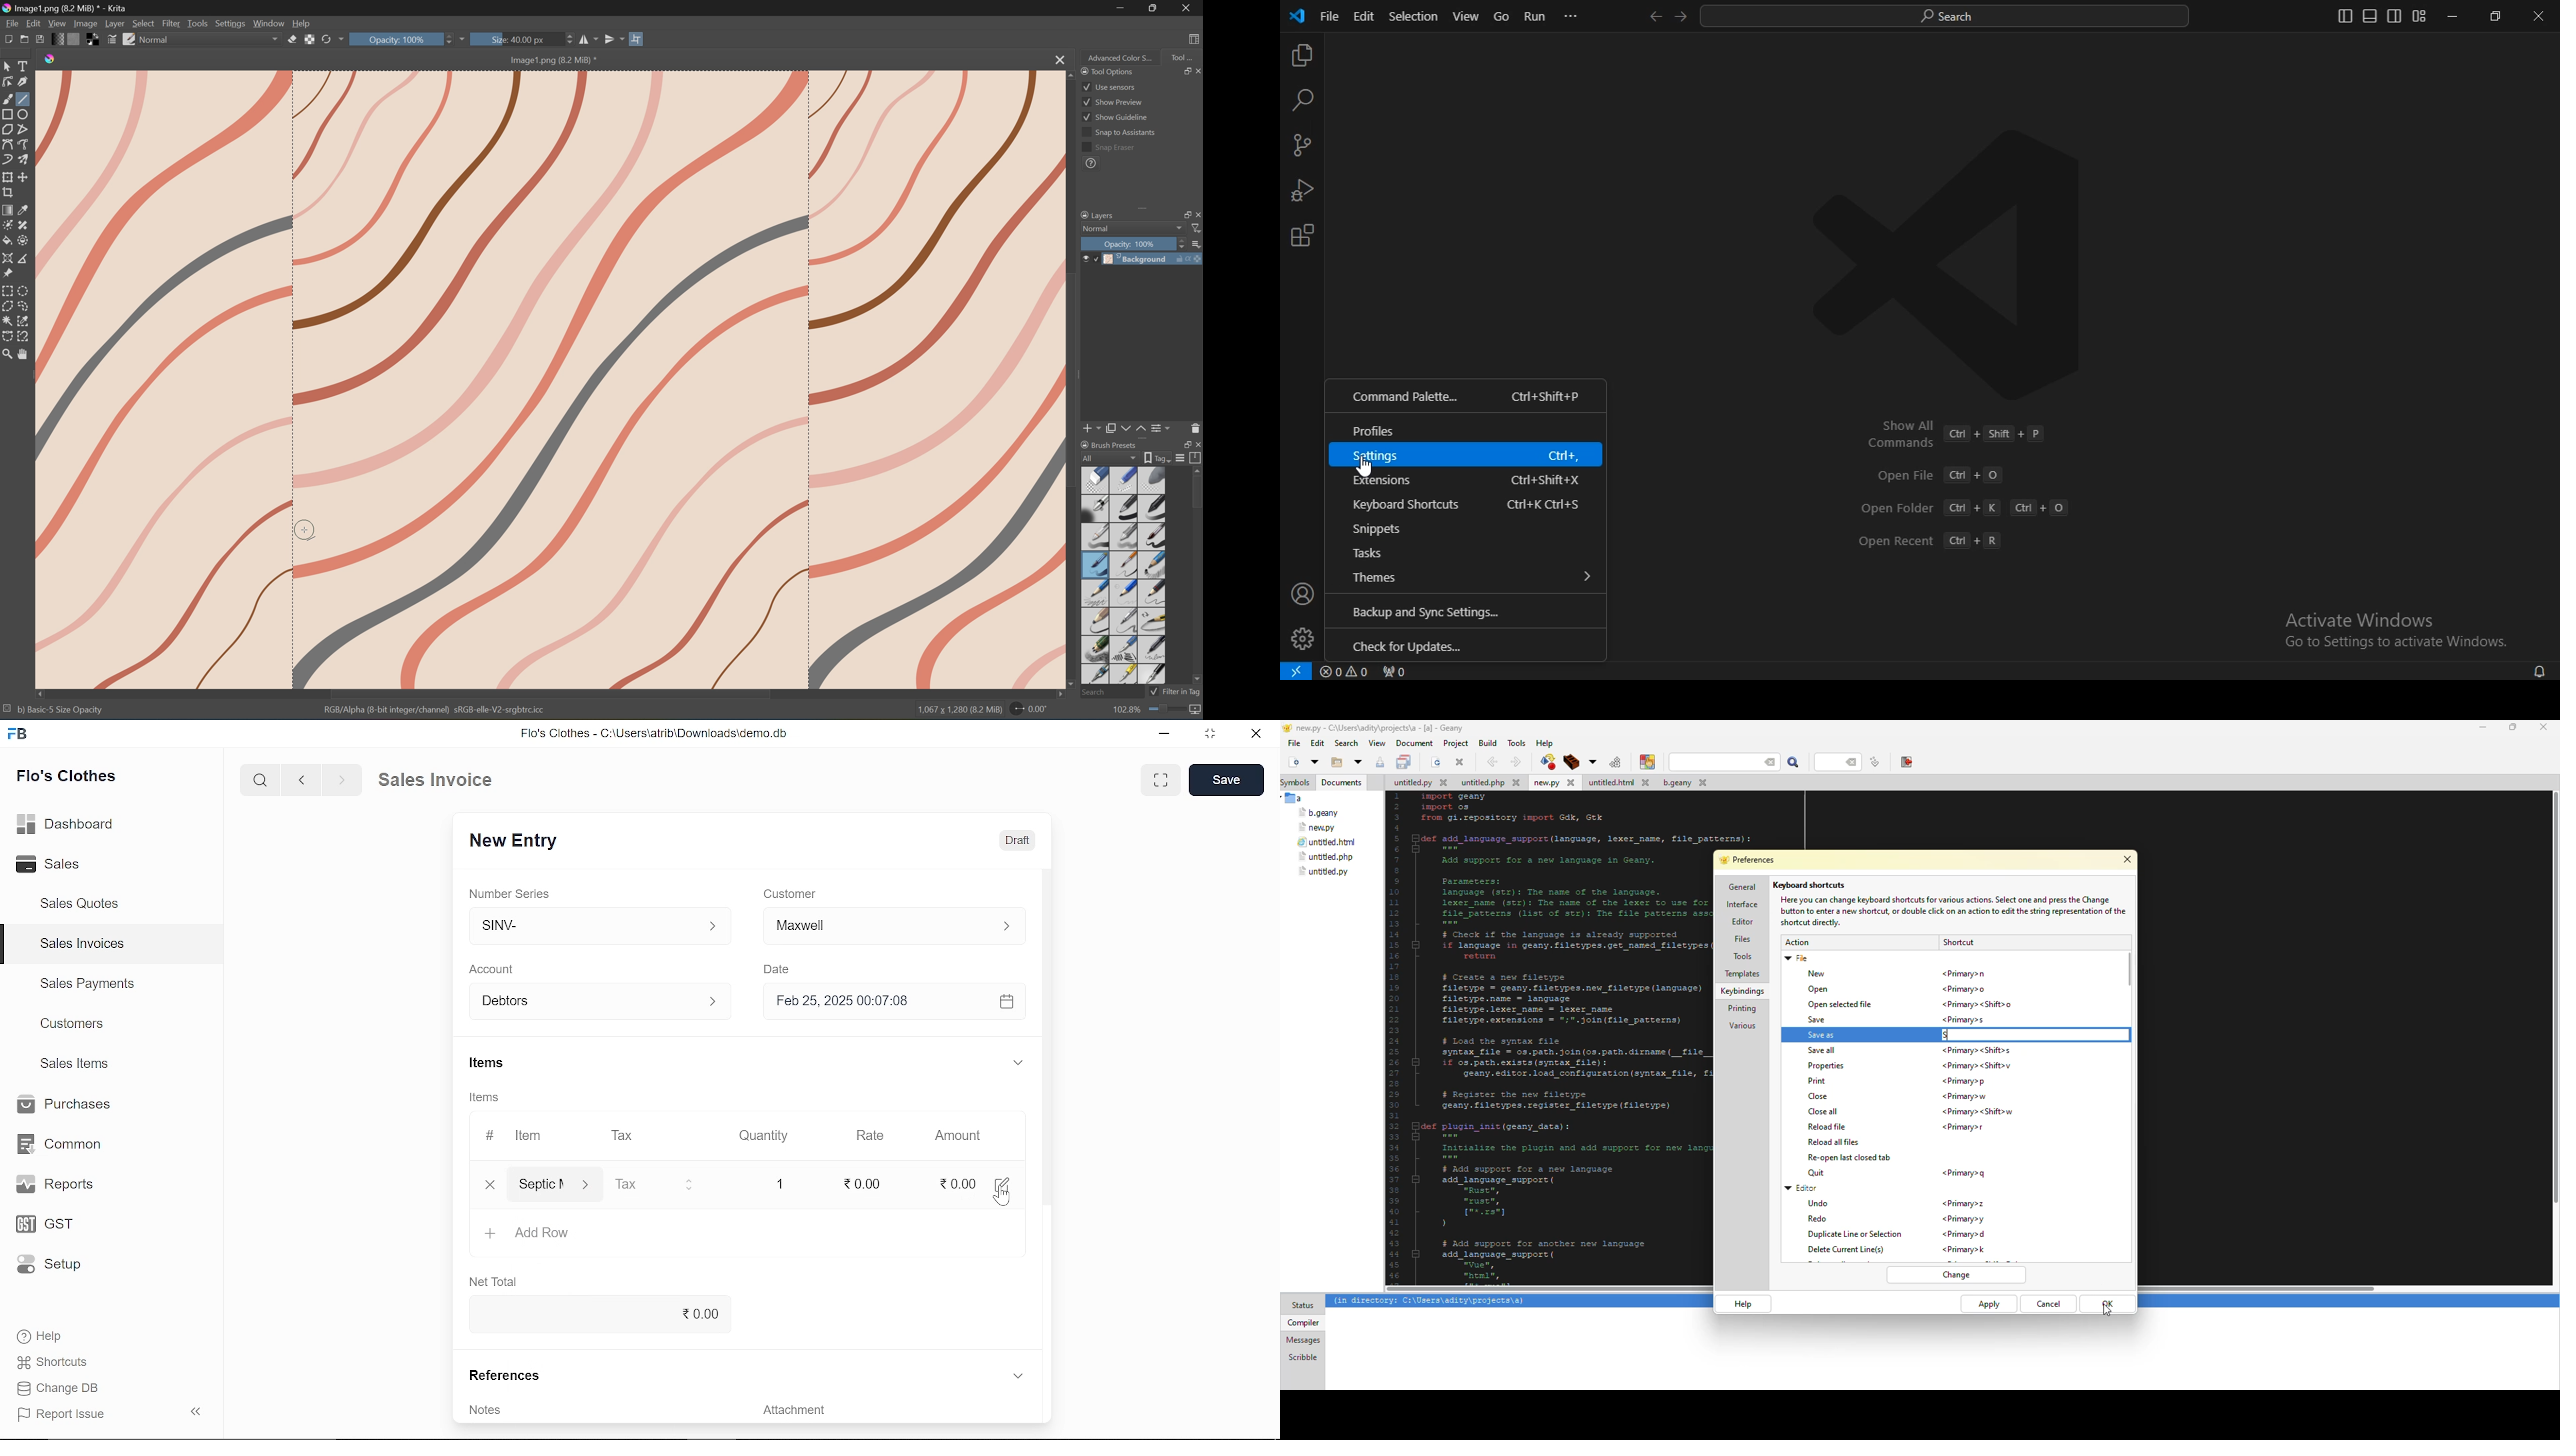 This screenshot has height=1456, width=2576. I want to click on Crop the image to an area, so click(8, 193).